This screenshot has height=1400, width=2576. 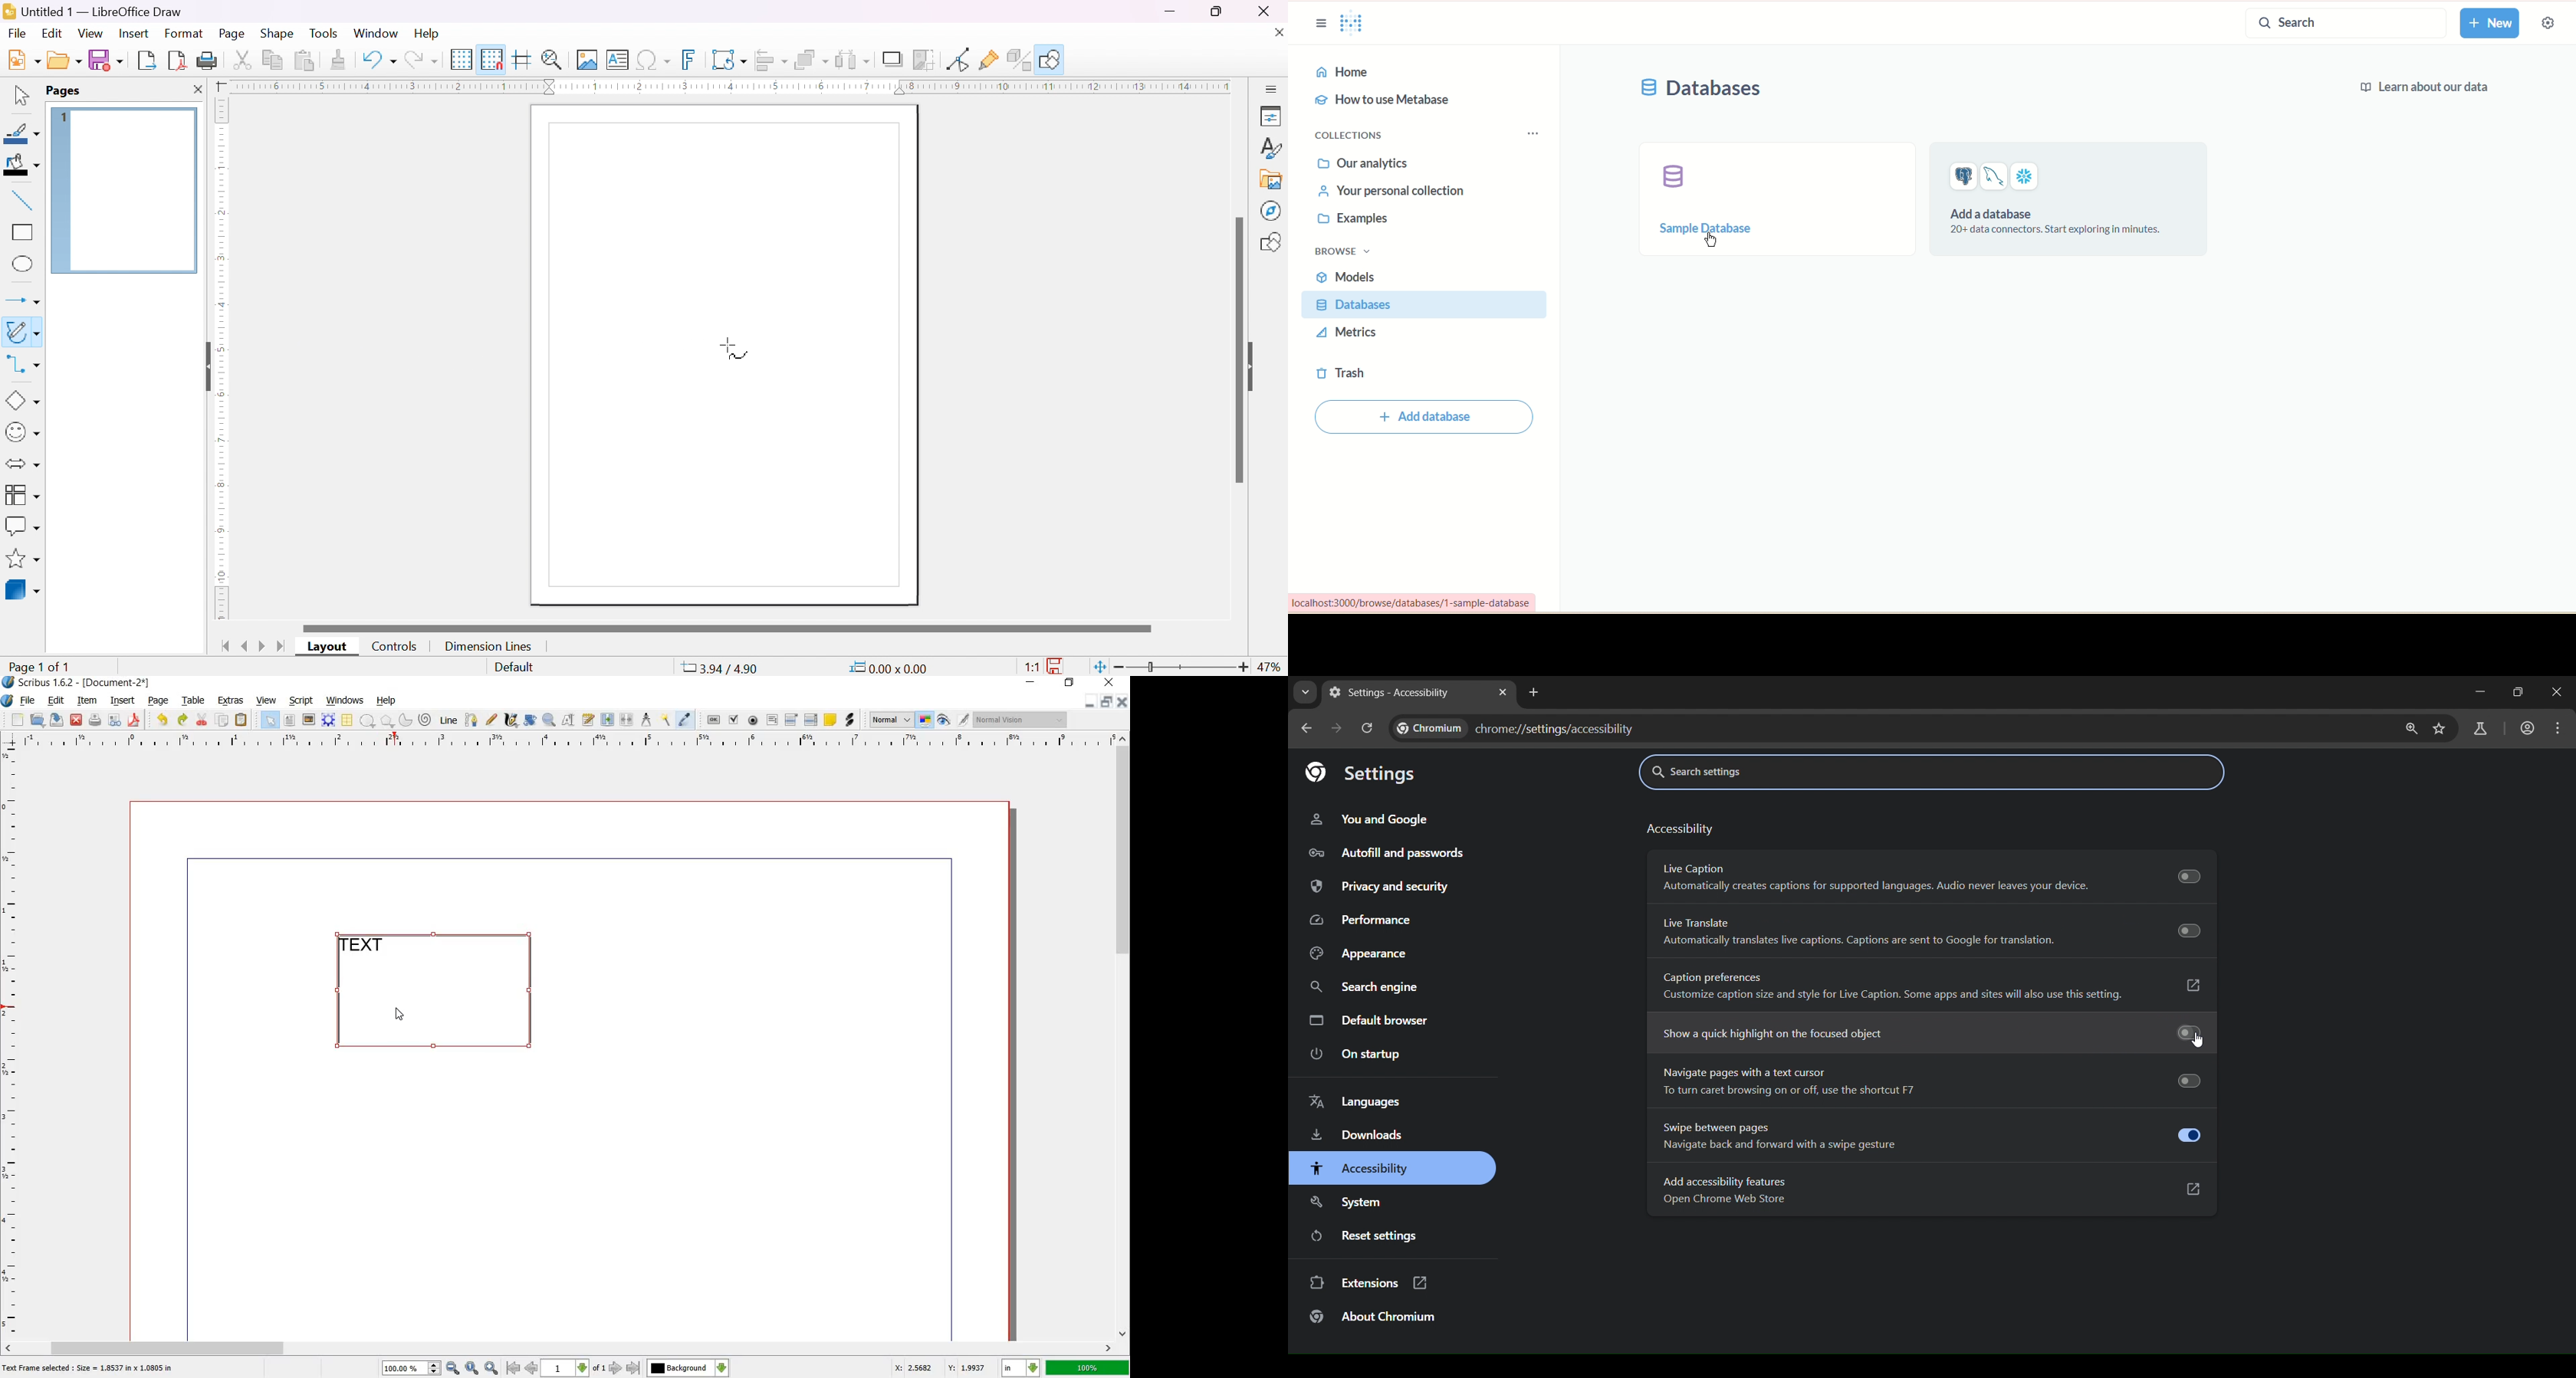 I want to click on insert, so click(x=123, y=702).